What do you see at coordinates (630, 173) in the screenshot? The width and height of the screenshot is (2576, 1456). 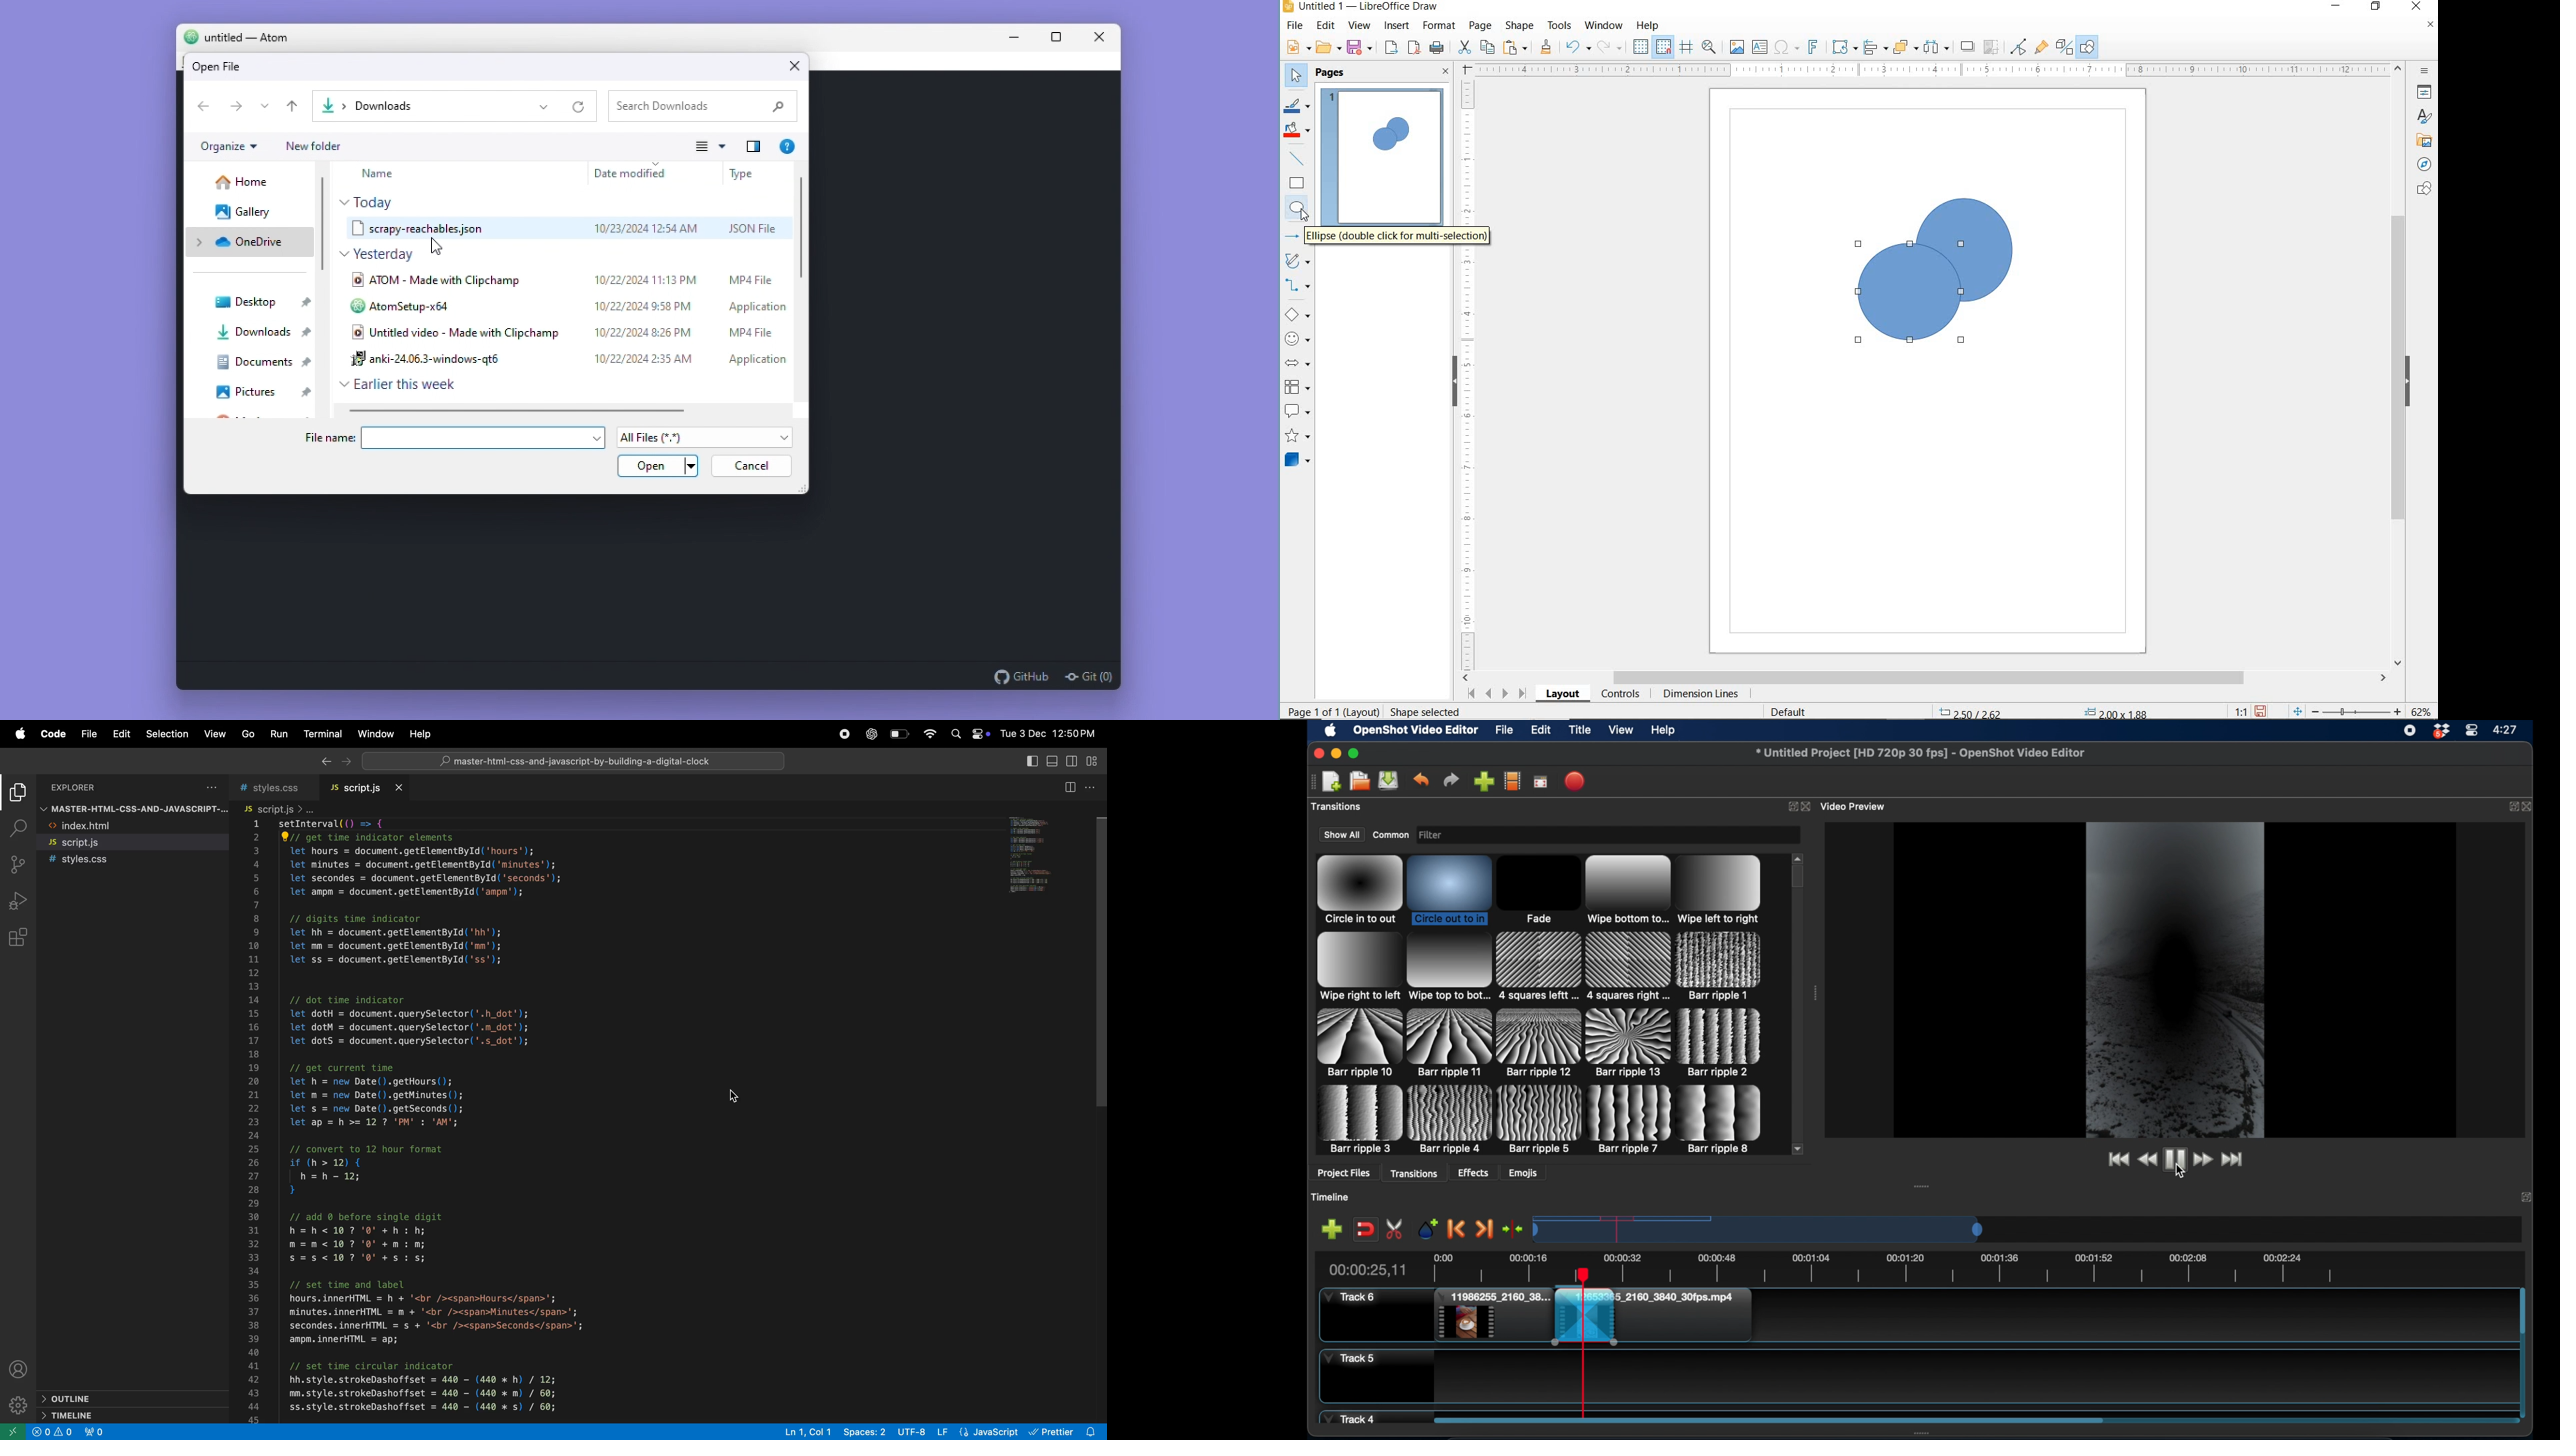 I see `Date Modified` at bounding box center [630, 173].